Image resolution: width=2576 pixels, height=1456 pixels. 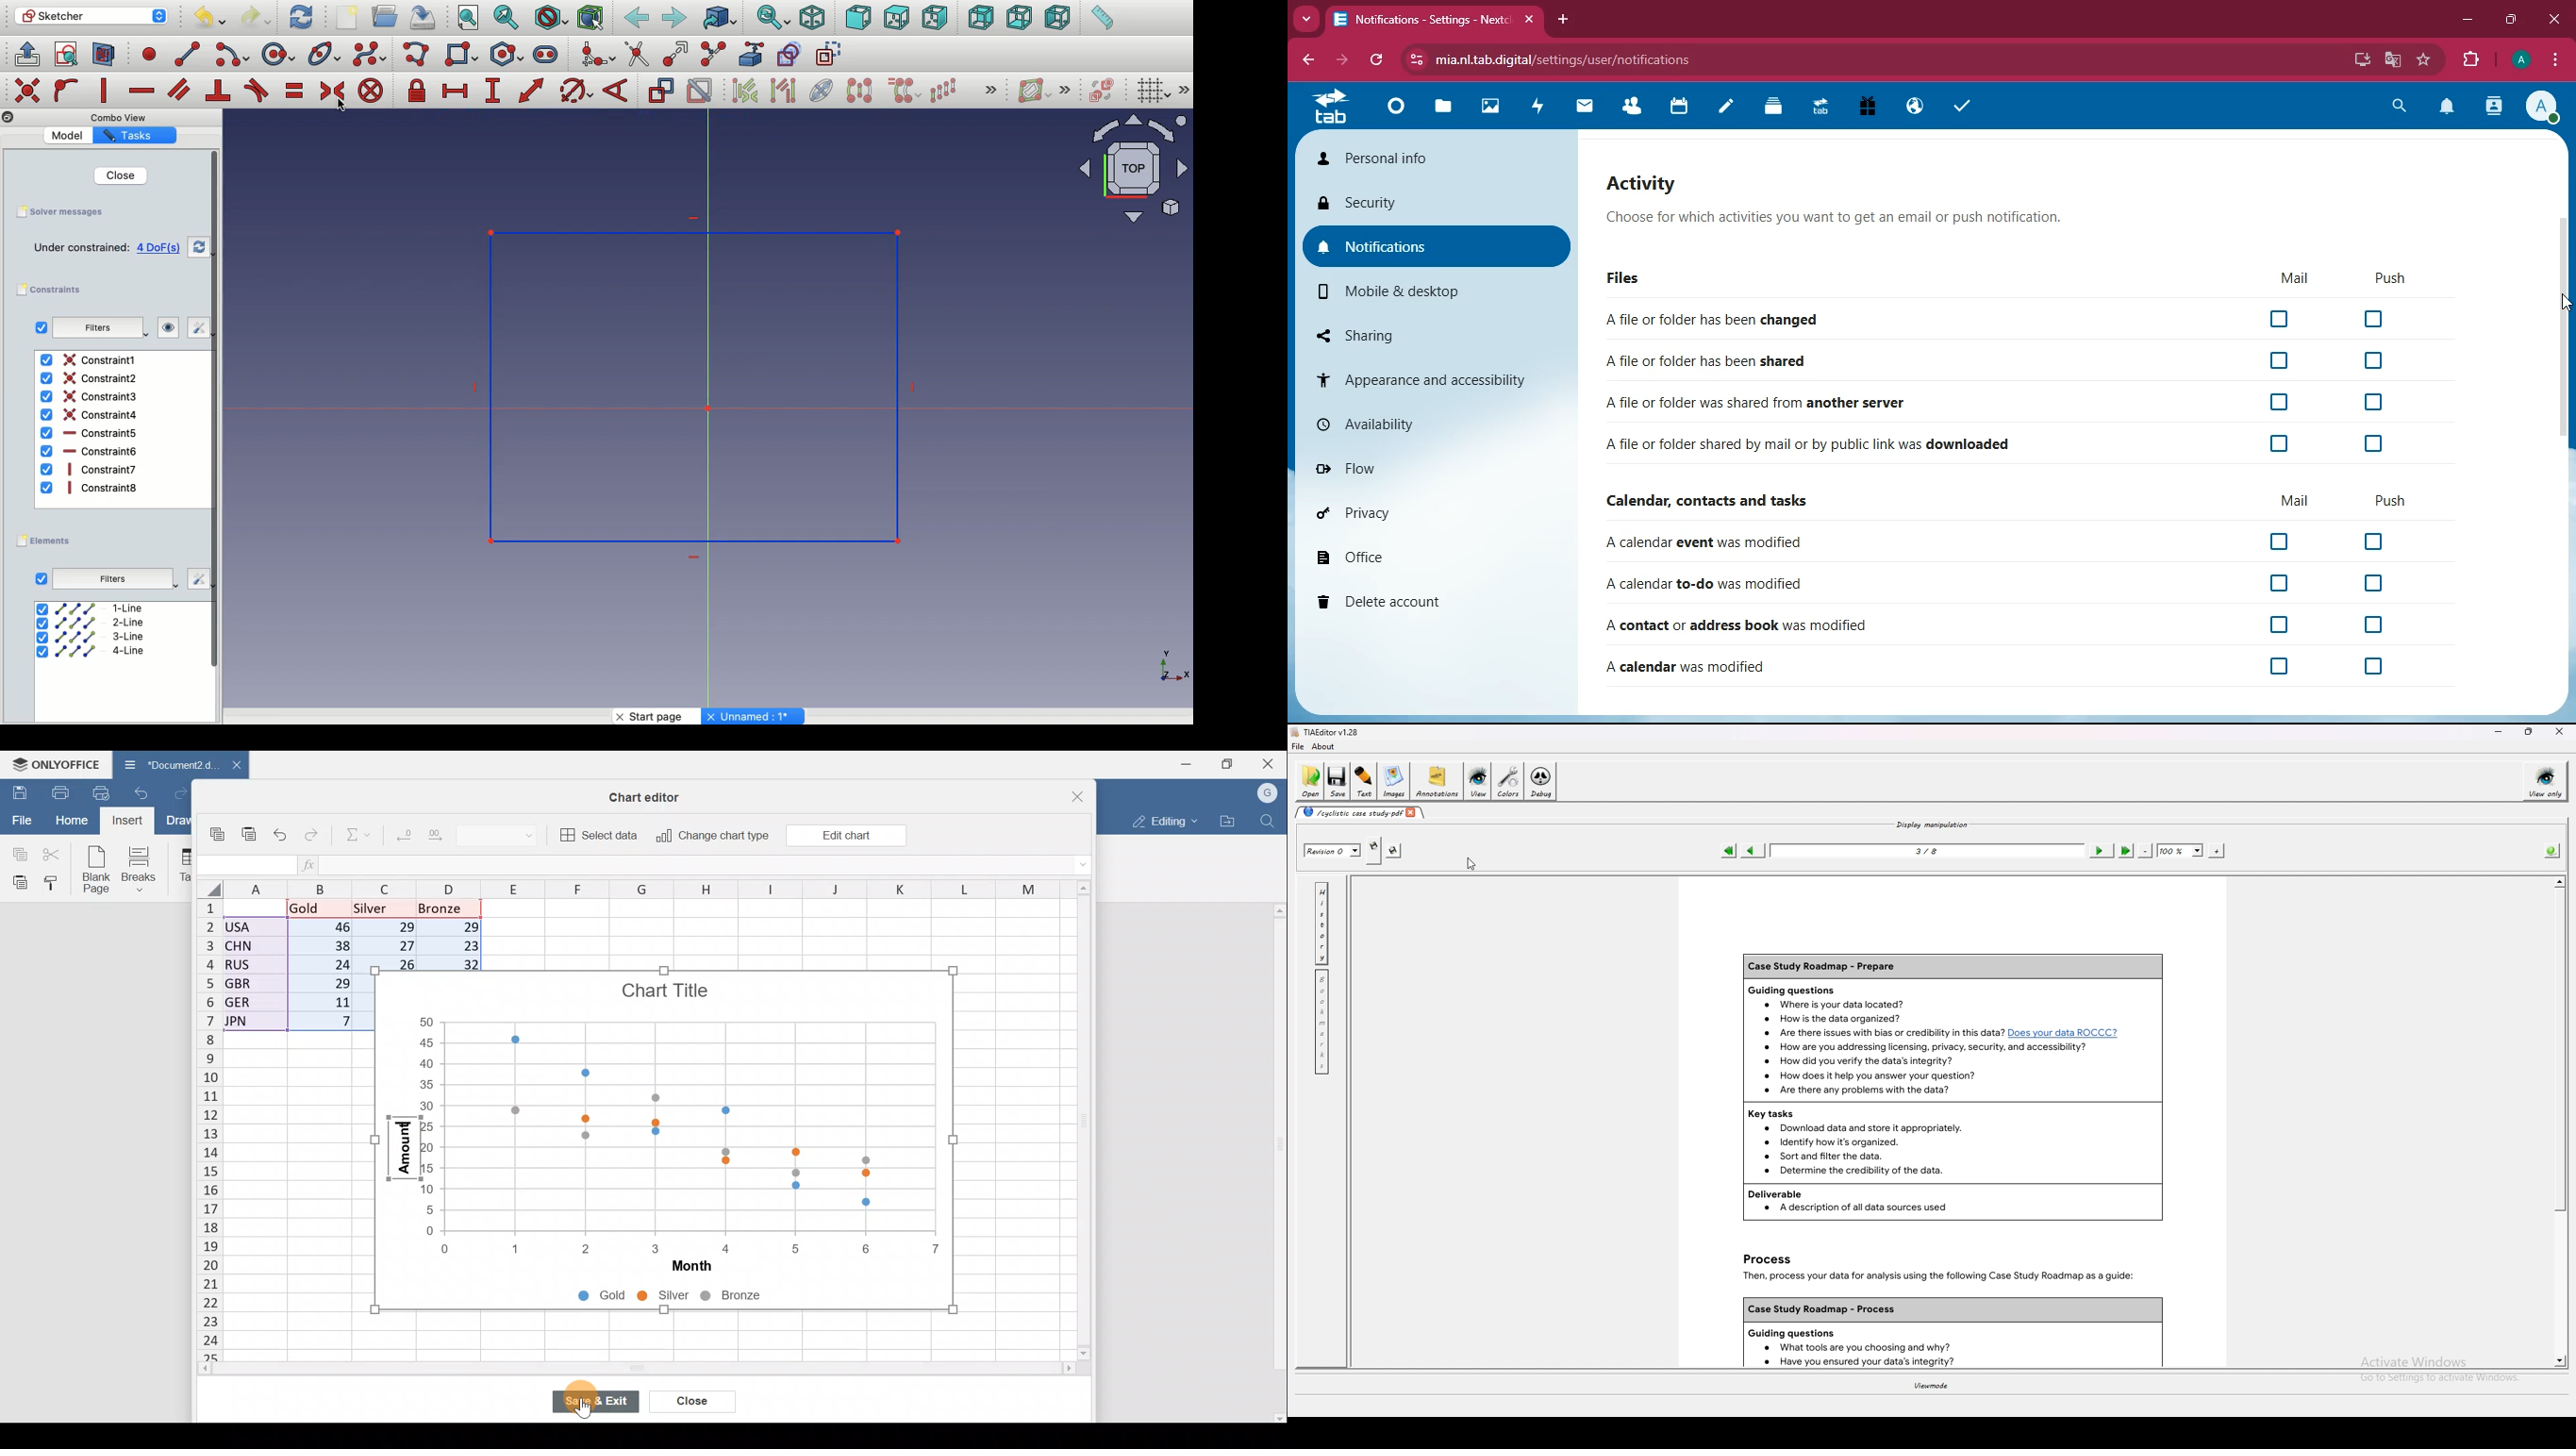 What do you see at coordinates (686, 1111) in the screenshot?
I see `Chart image` at bounding box center [686, 1111].